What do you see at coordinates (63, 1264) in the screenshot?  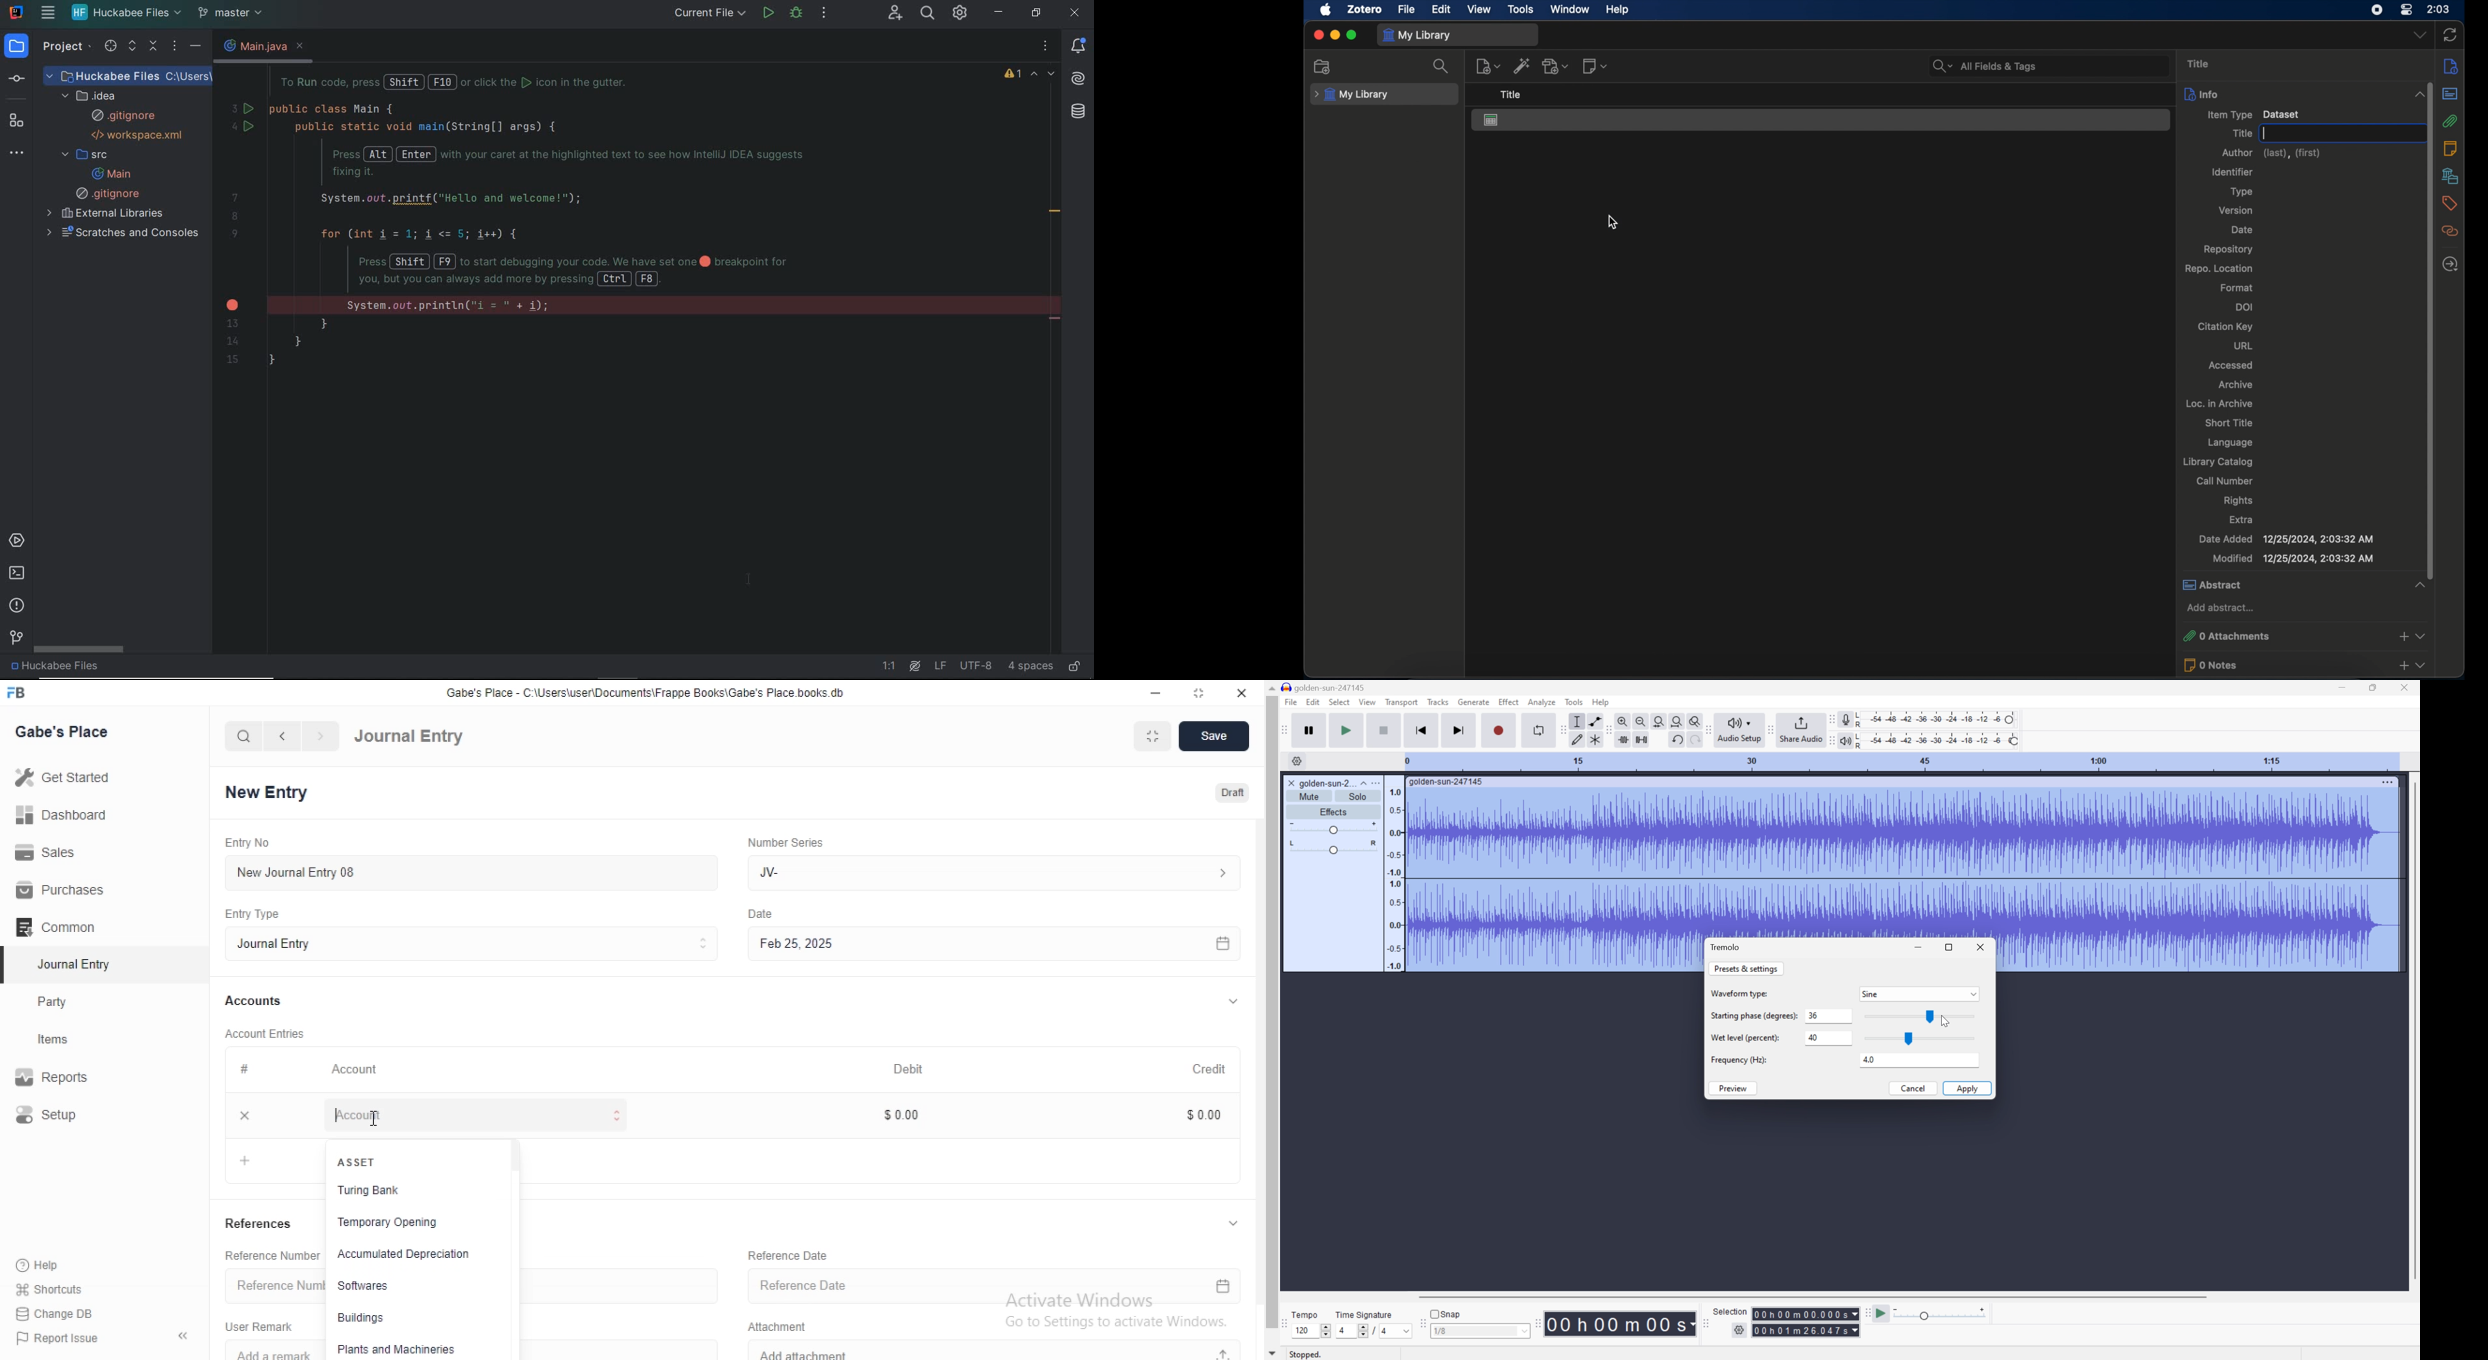 I see `Help` at bounding box center [63, 1264].